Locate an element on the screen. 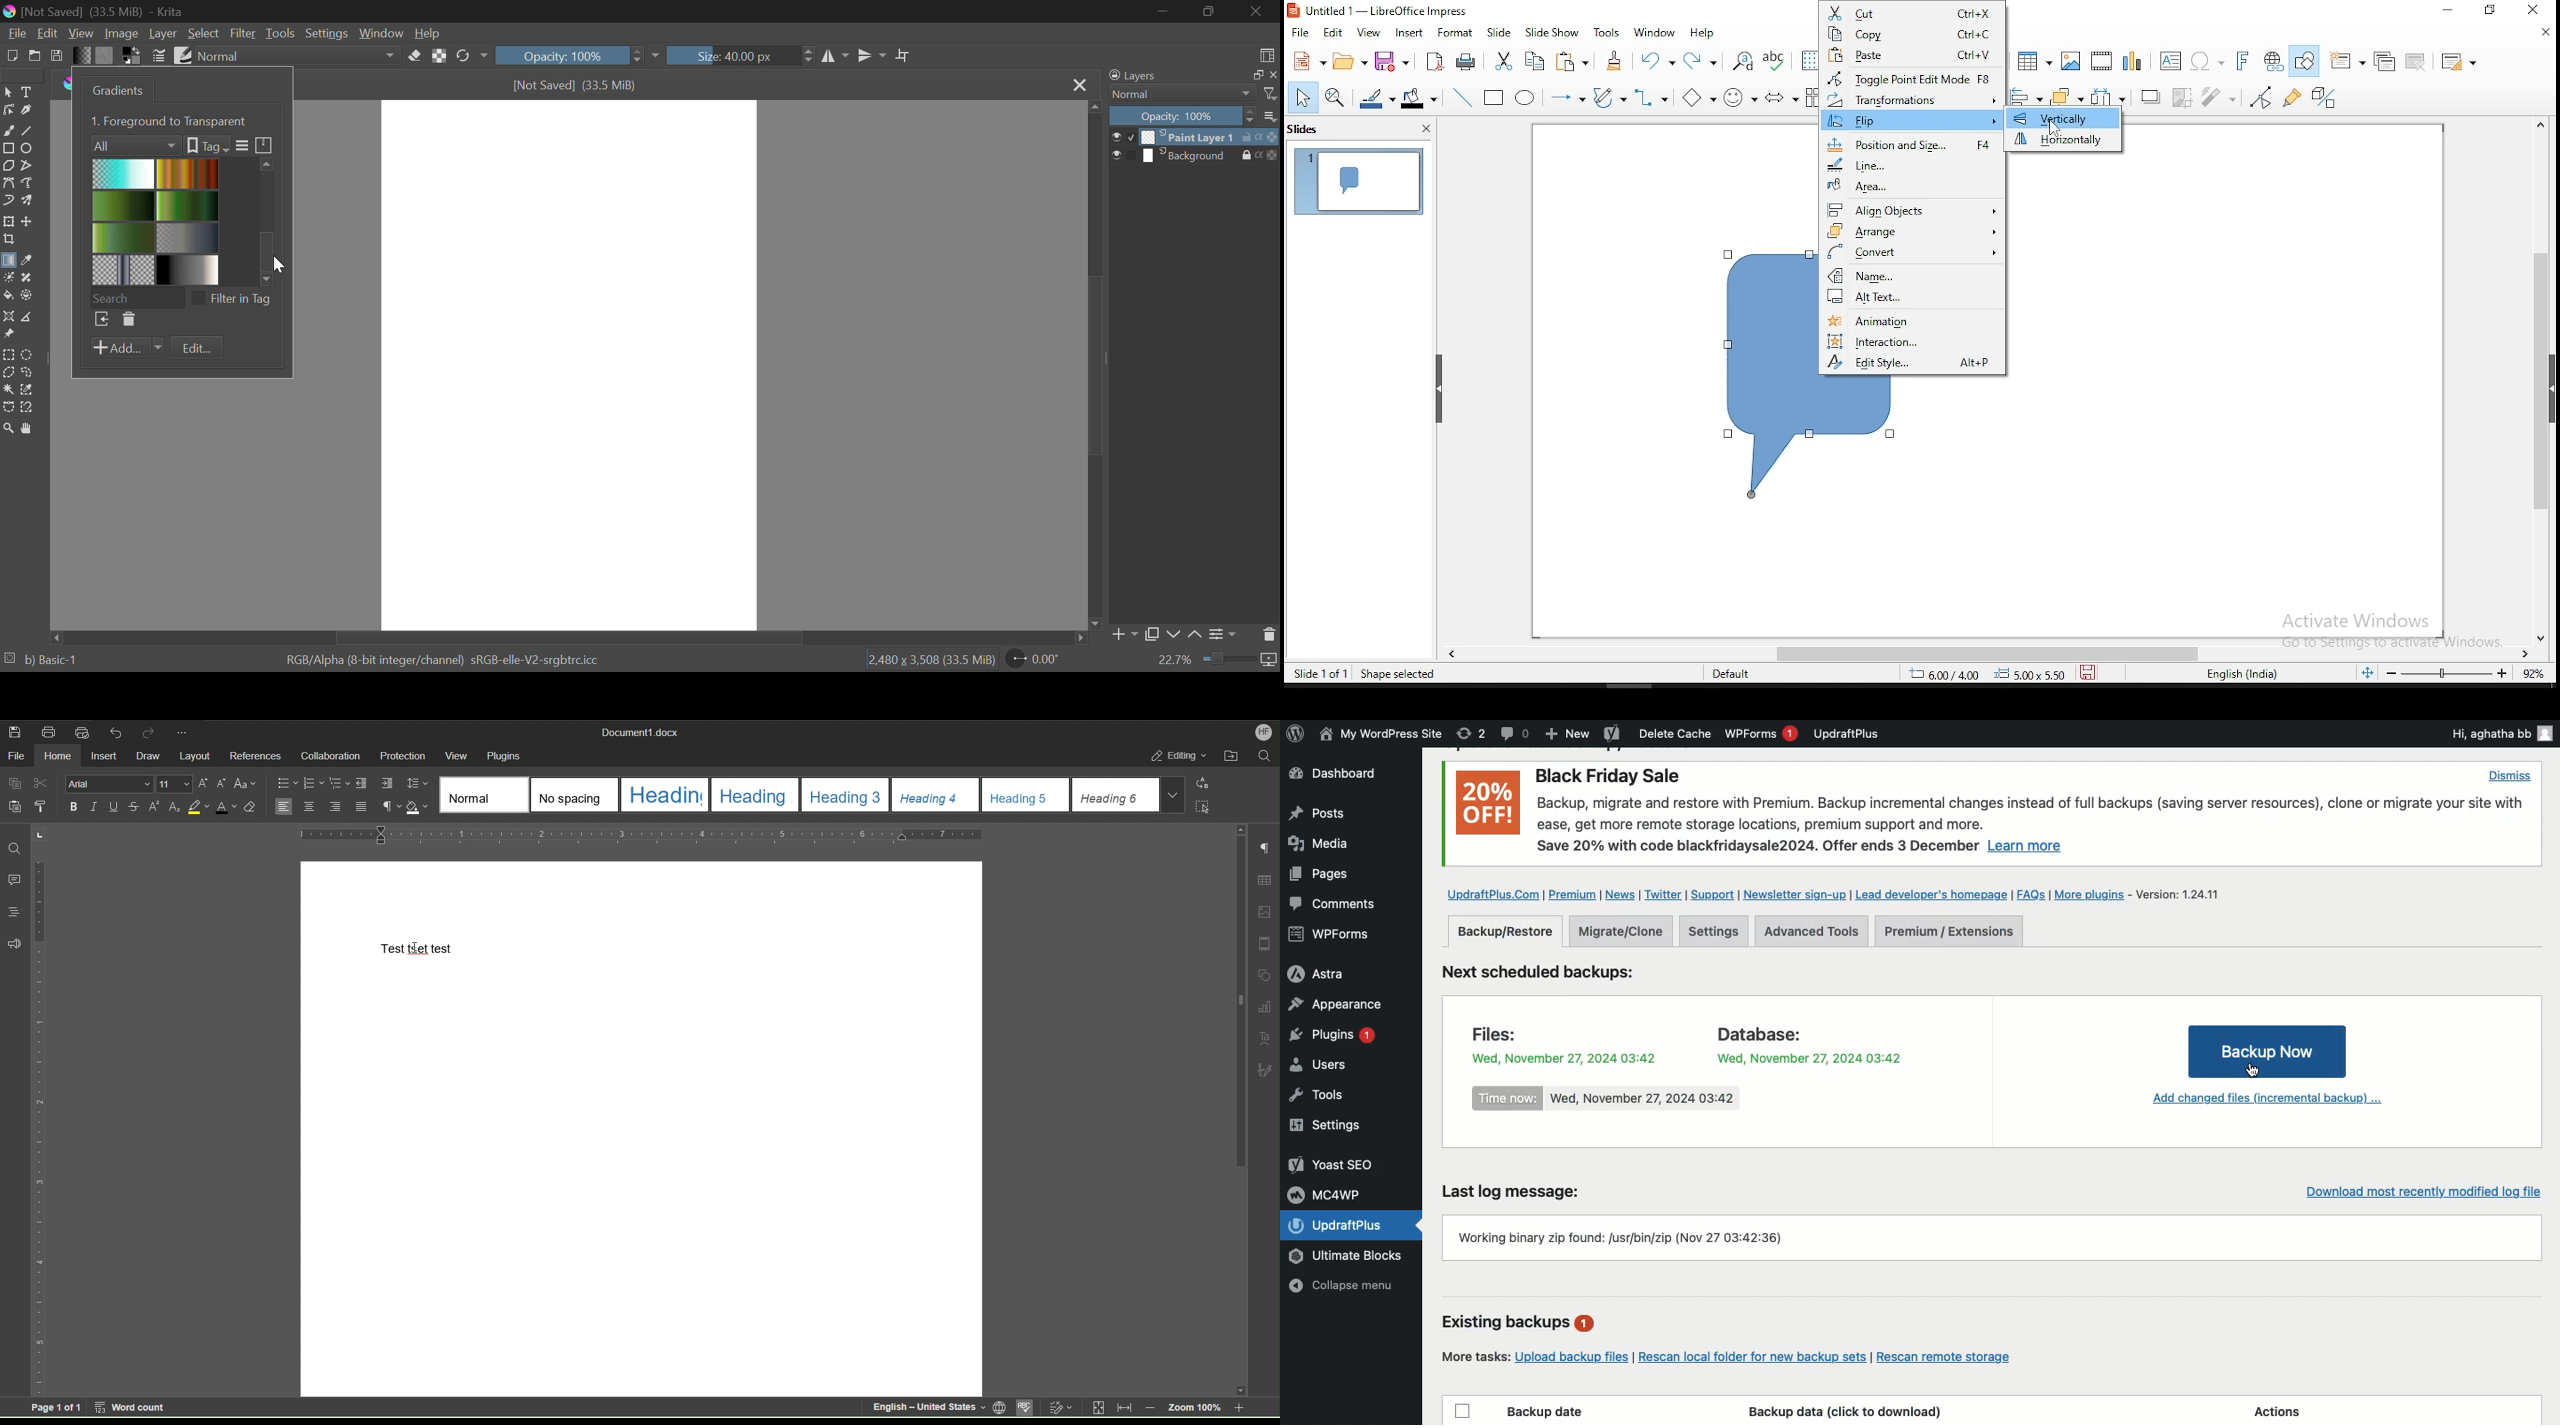  Normal is located at coordinates (485, 794).